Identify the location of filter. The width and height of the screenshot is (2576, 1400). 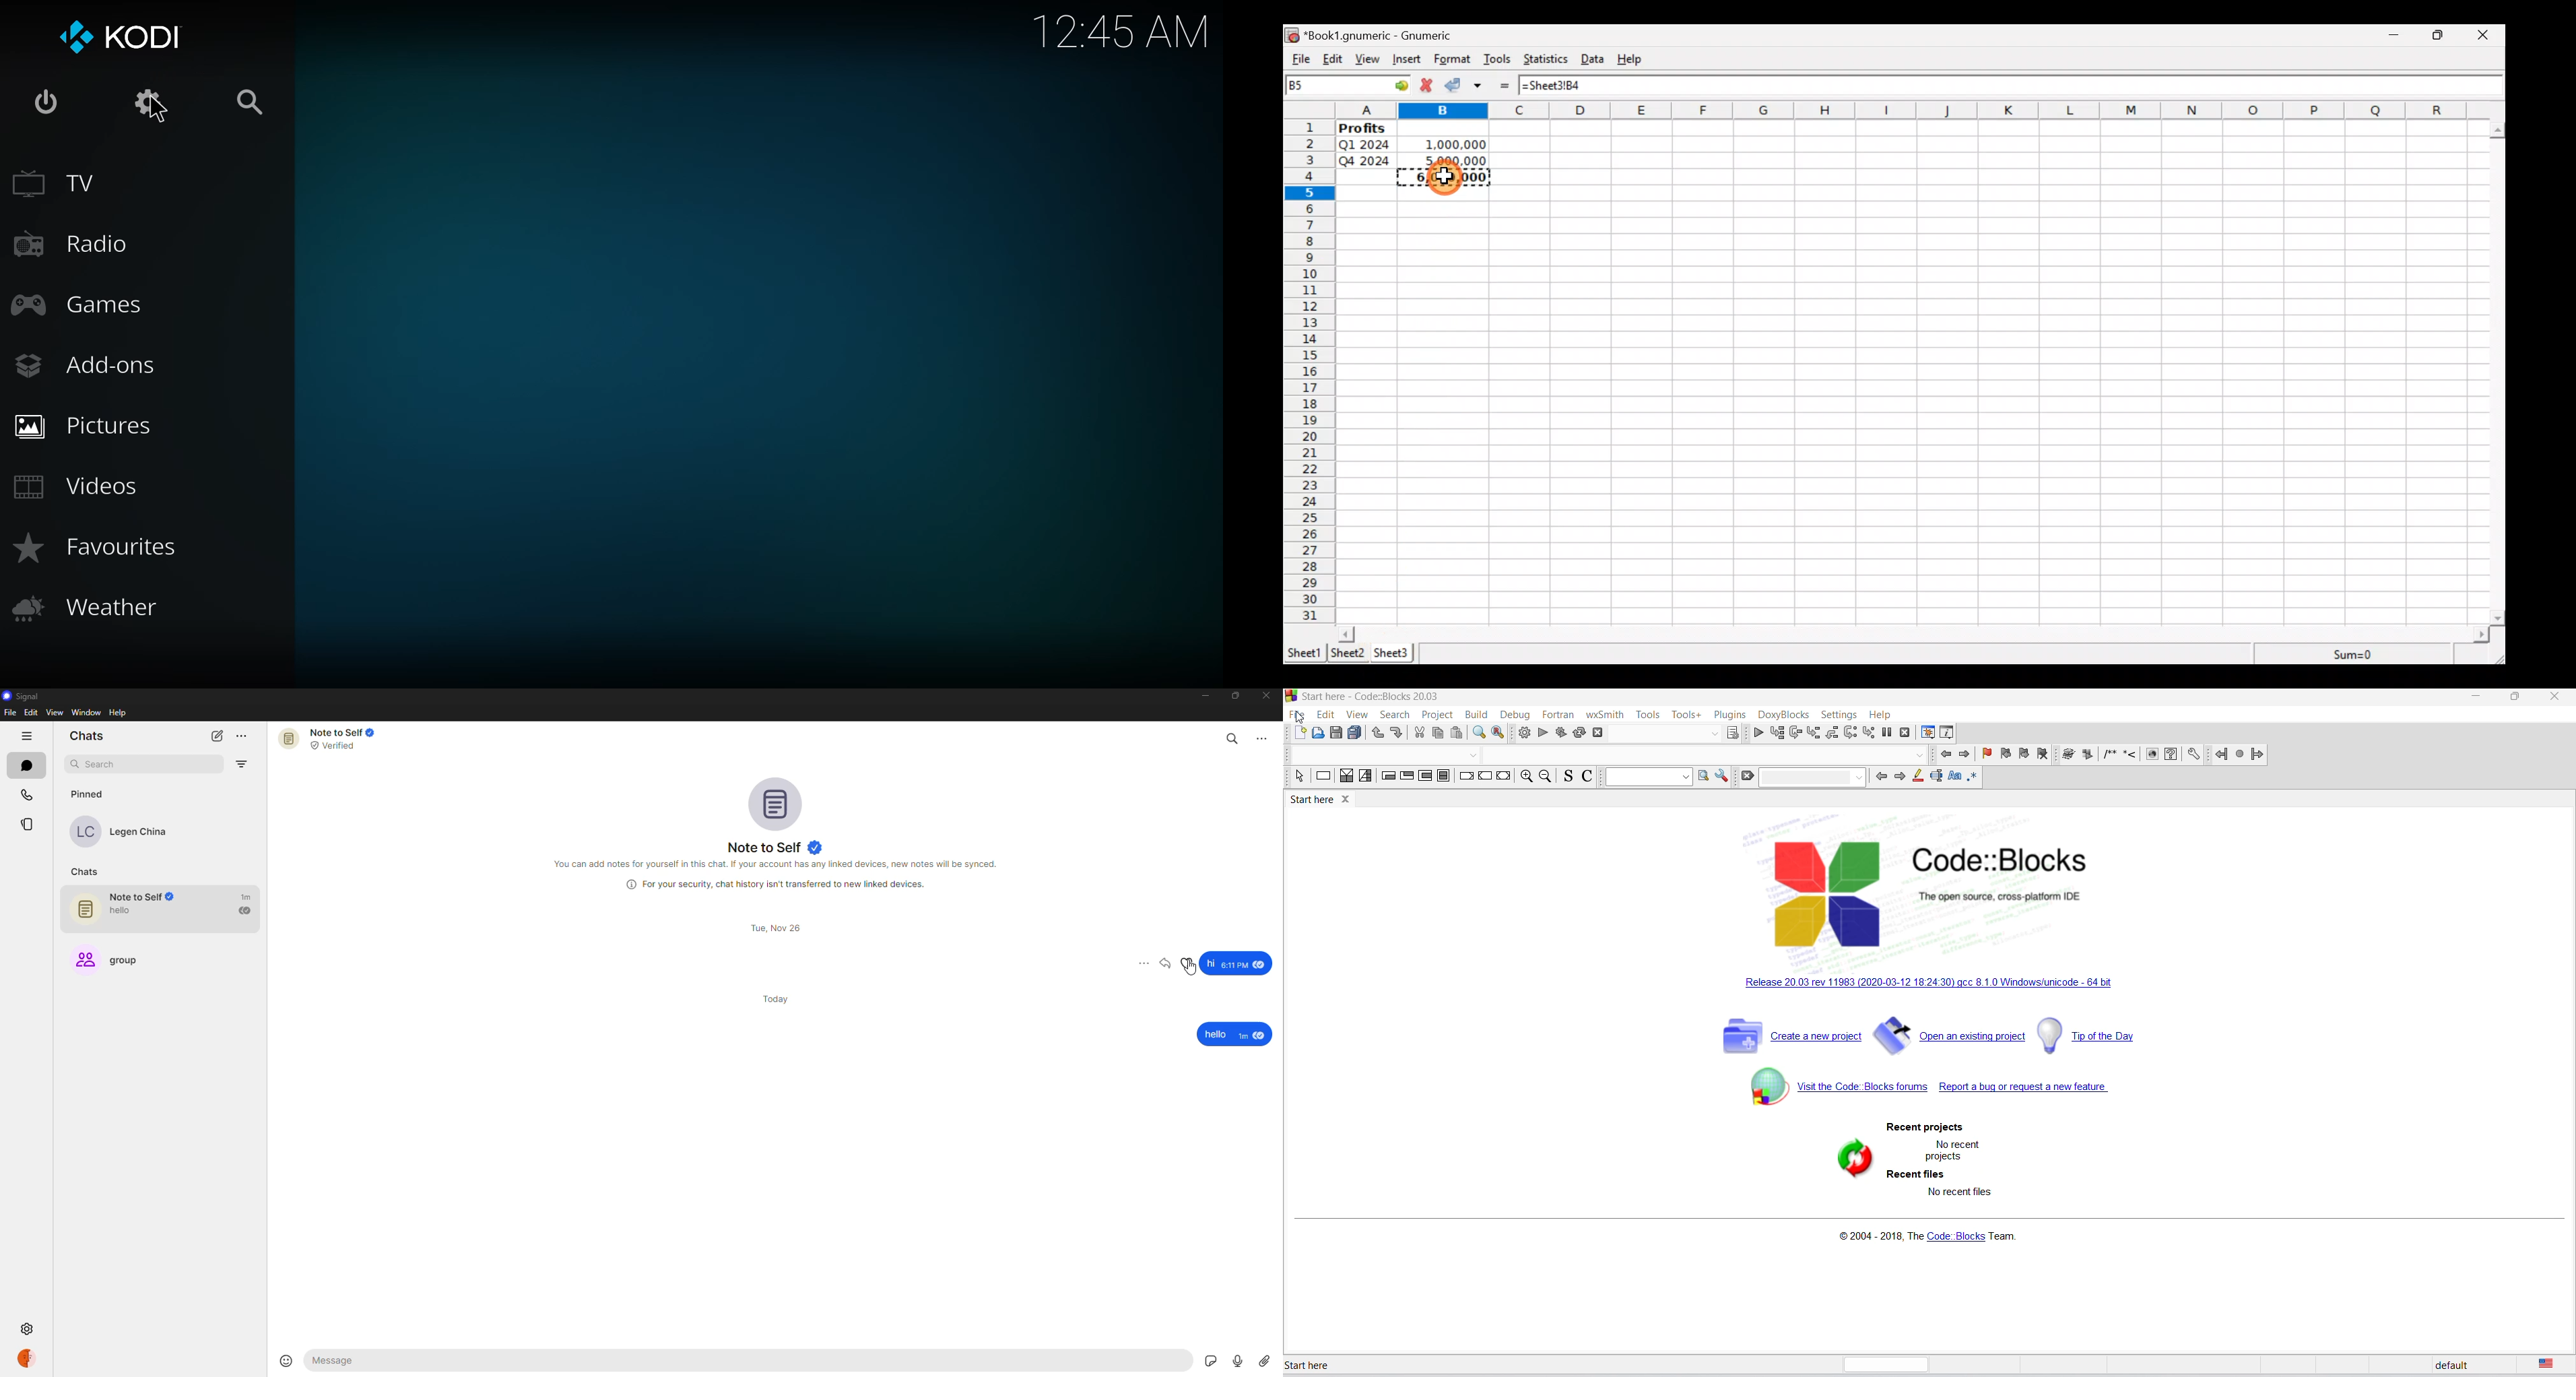
(245, 765).